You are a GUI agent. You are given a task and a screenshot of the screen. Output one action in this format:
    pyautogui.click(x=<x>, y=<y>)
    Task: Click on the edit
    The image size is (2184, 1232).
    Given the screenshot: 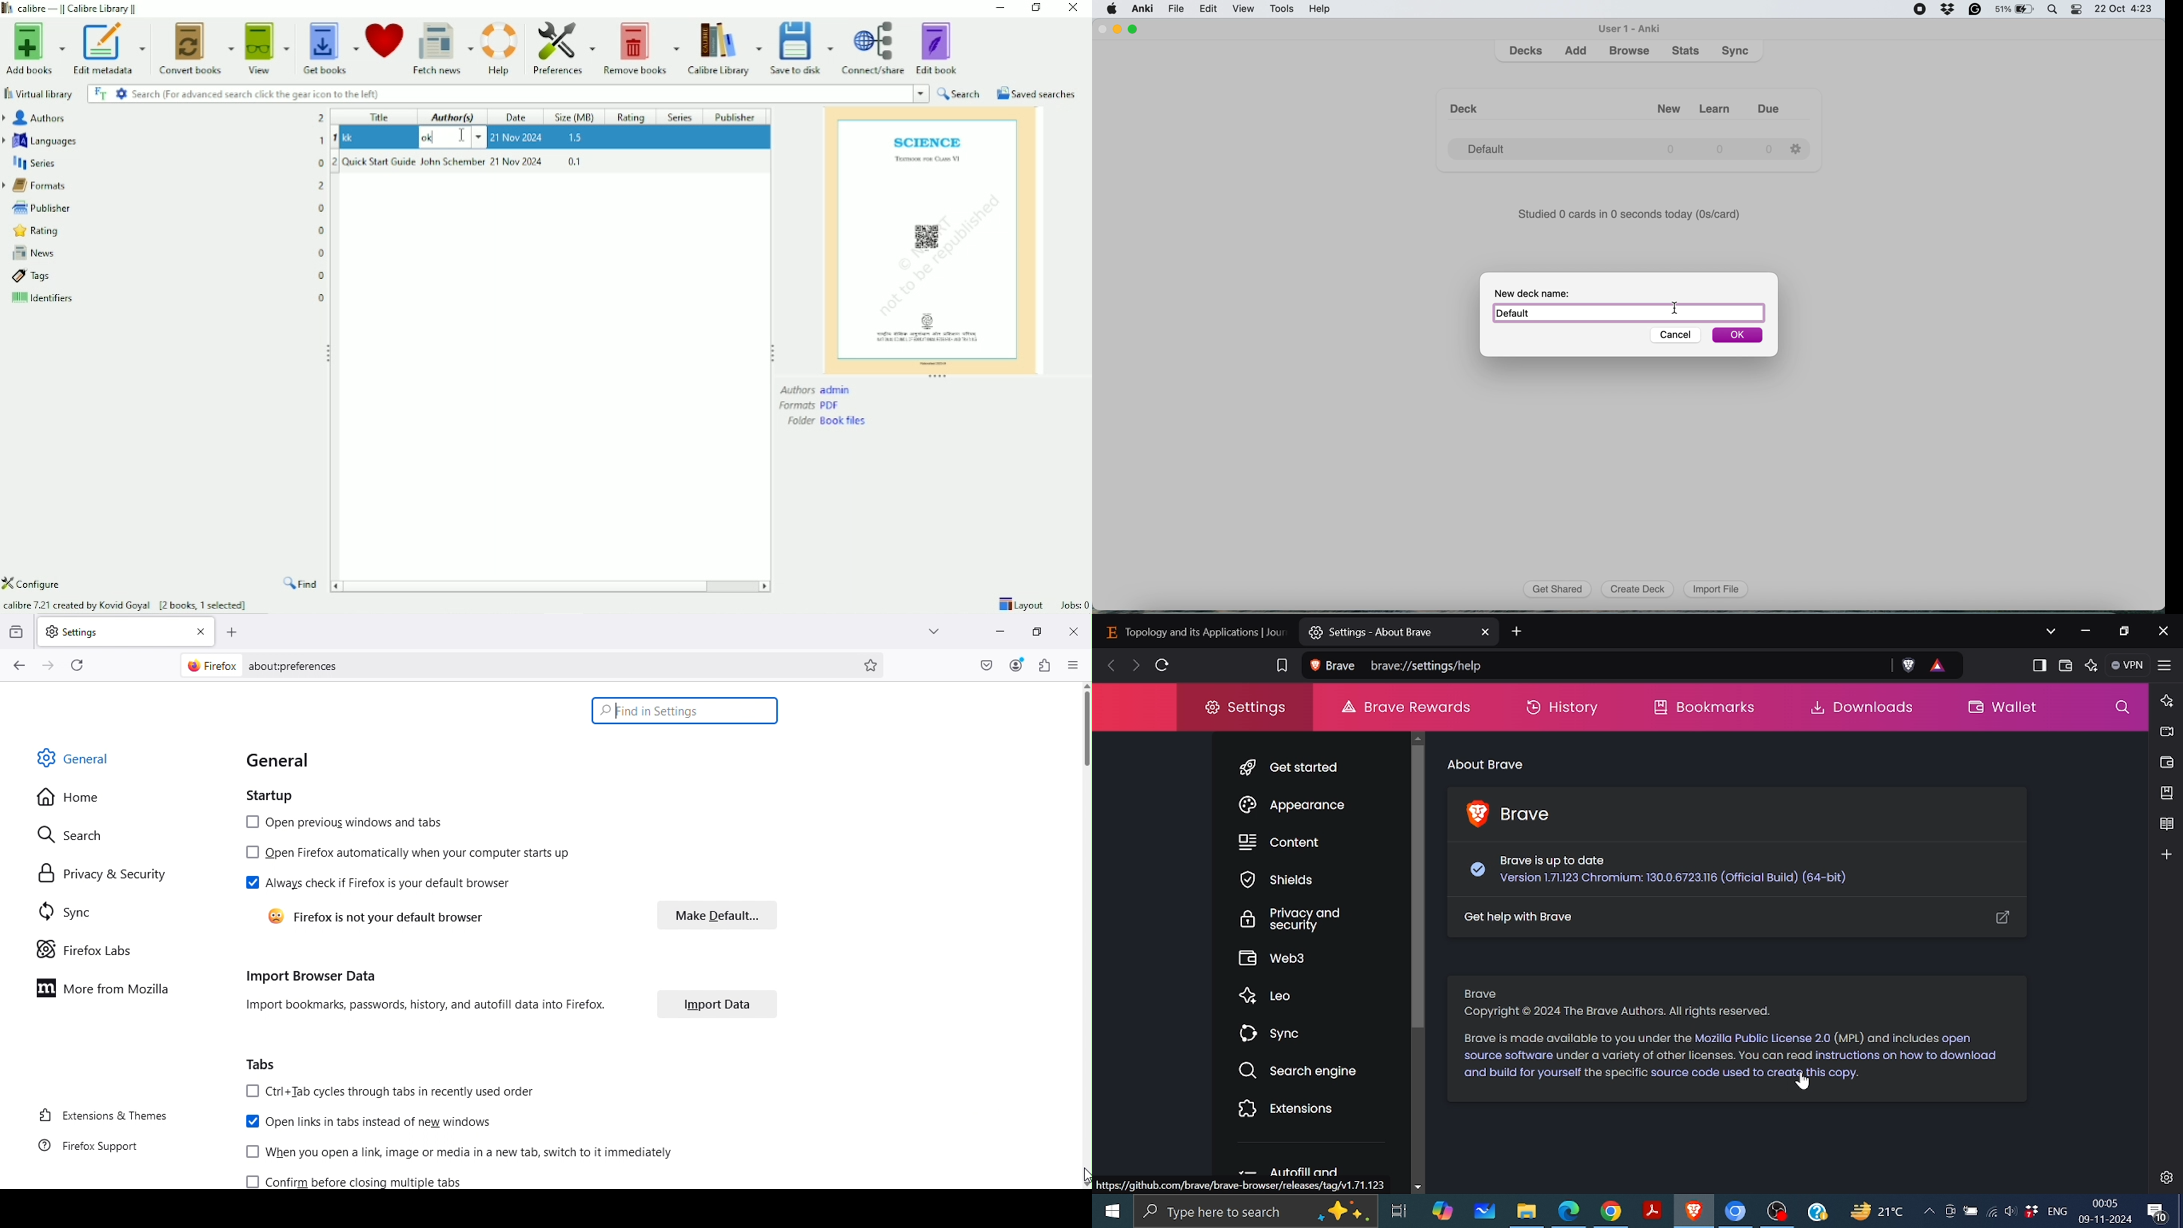 What is the action you would take?
    pyautogui.click(x=1209, y=10)
    